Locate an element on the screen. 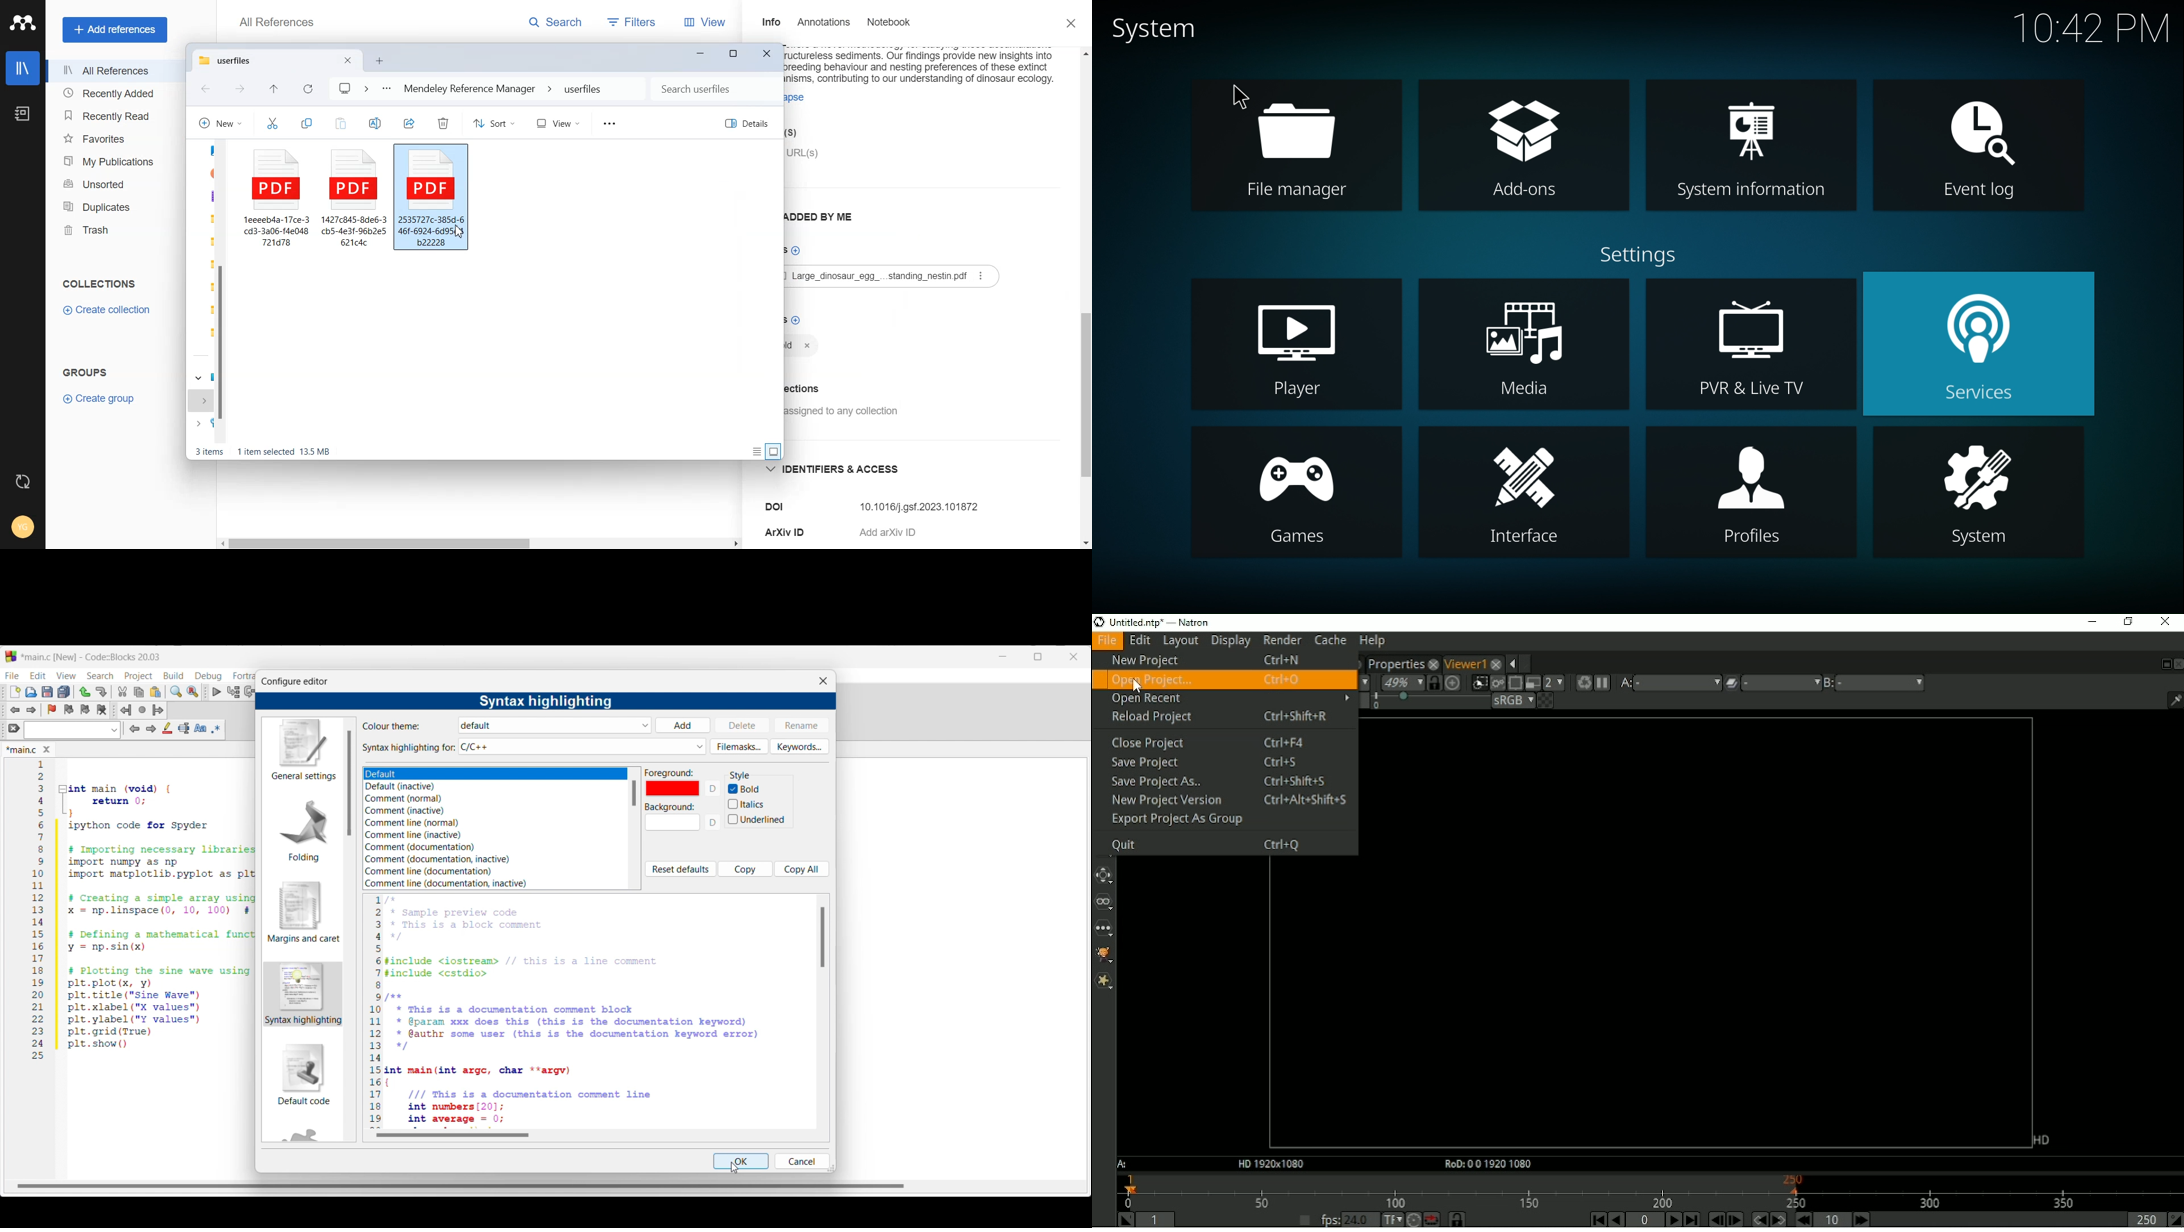  Fortran menu  is located at coordinates (244, 676).